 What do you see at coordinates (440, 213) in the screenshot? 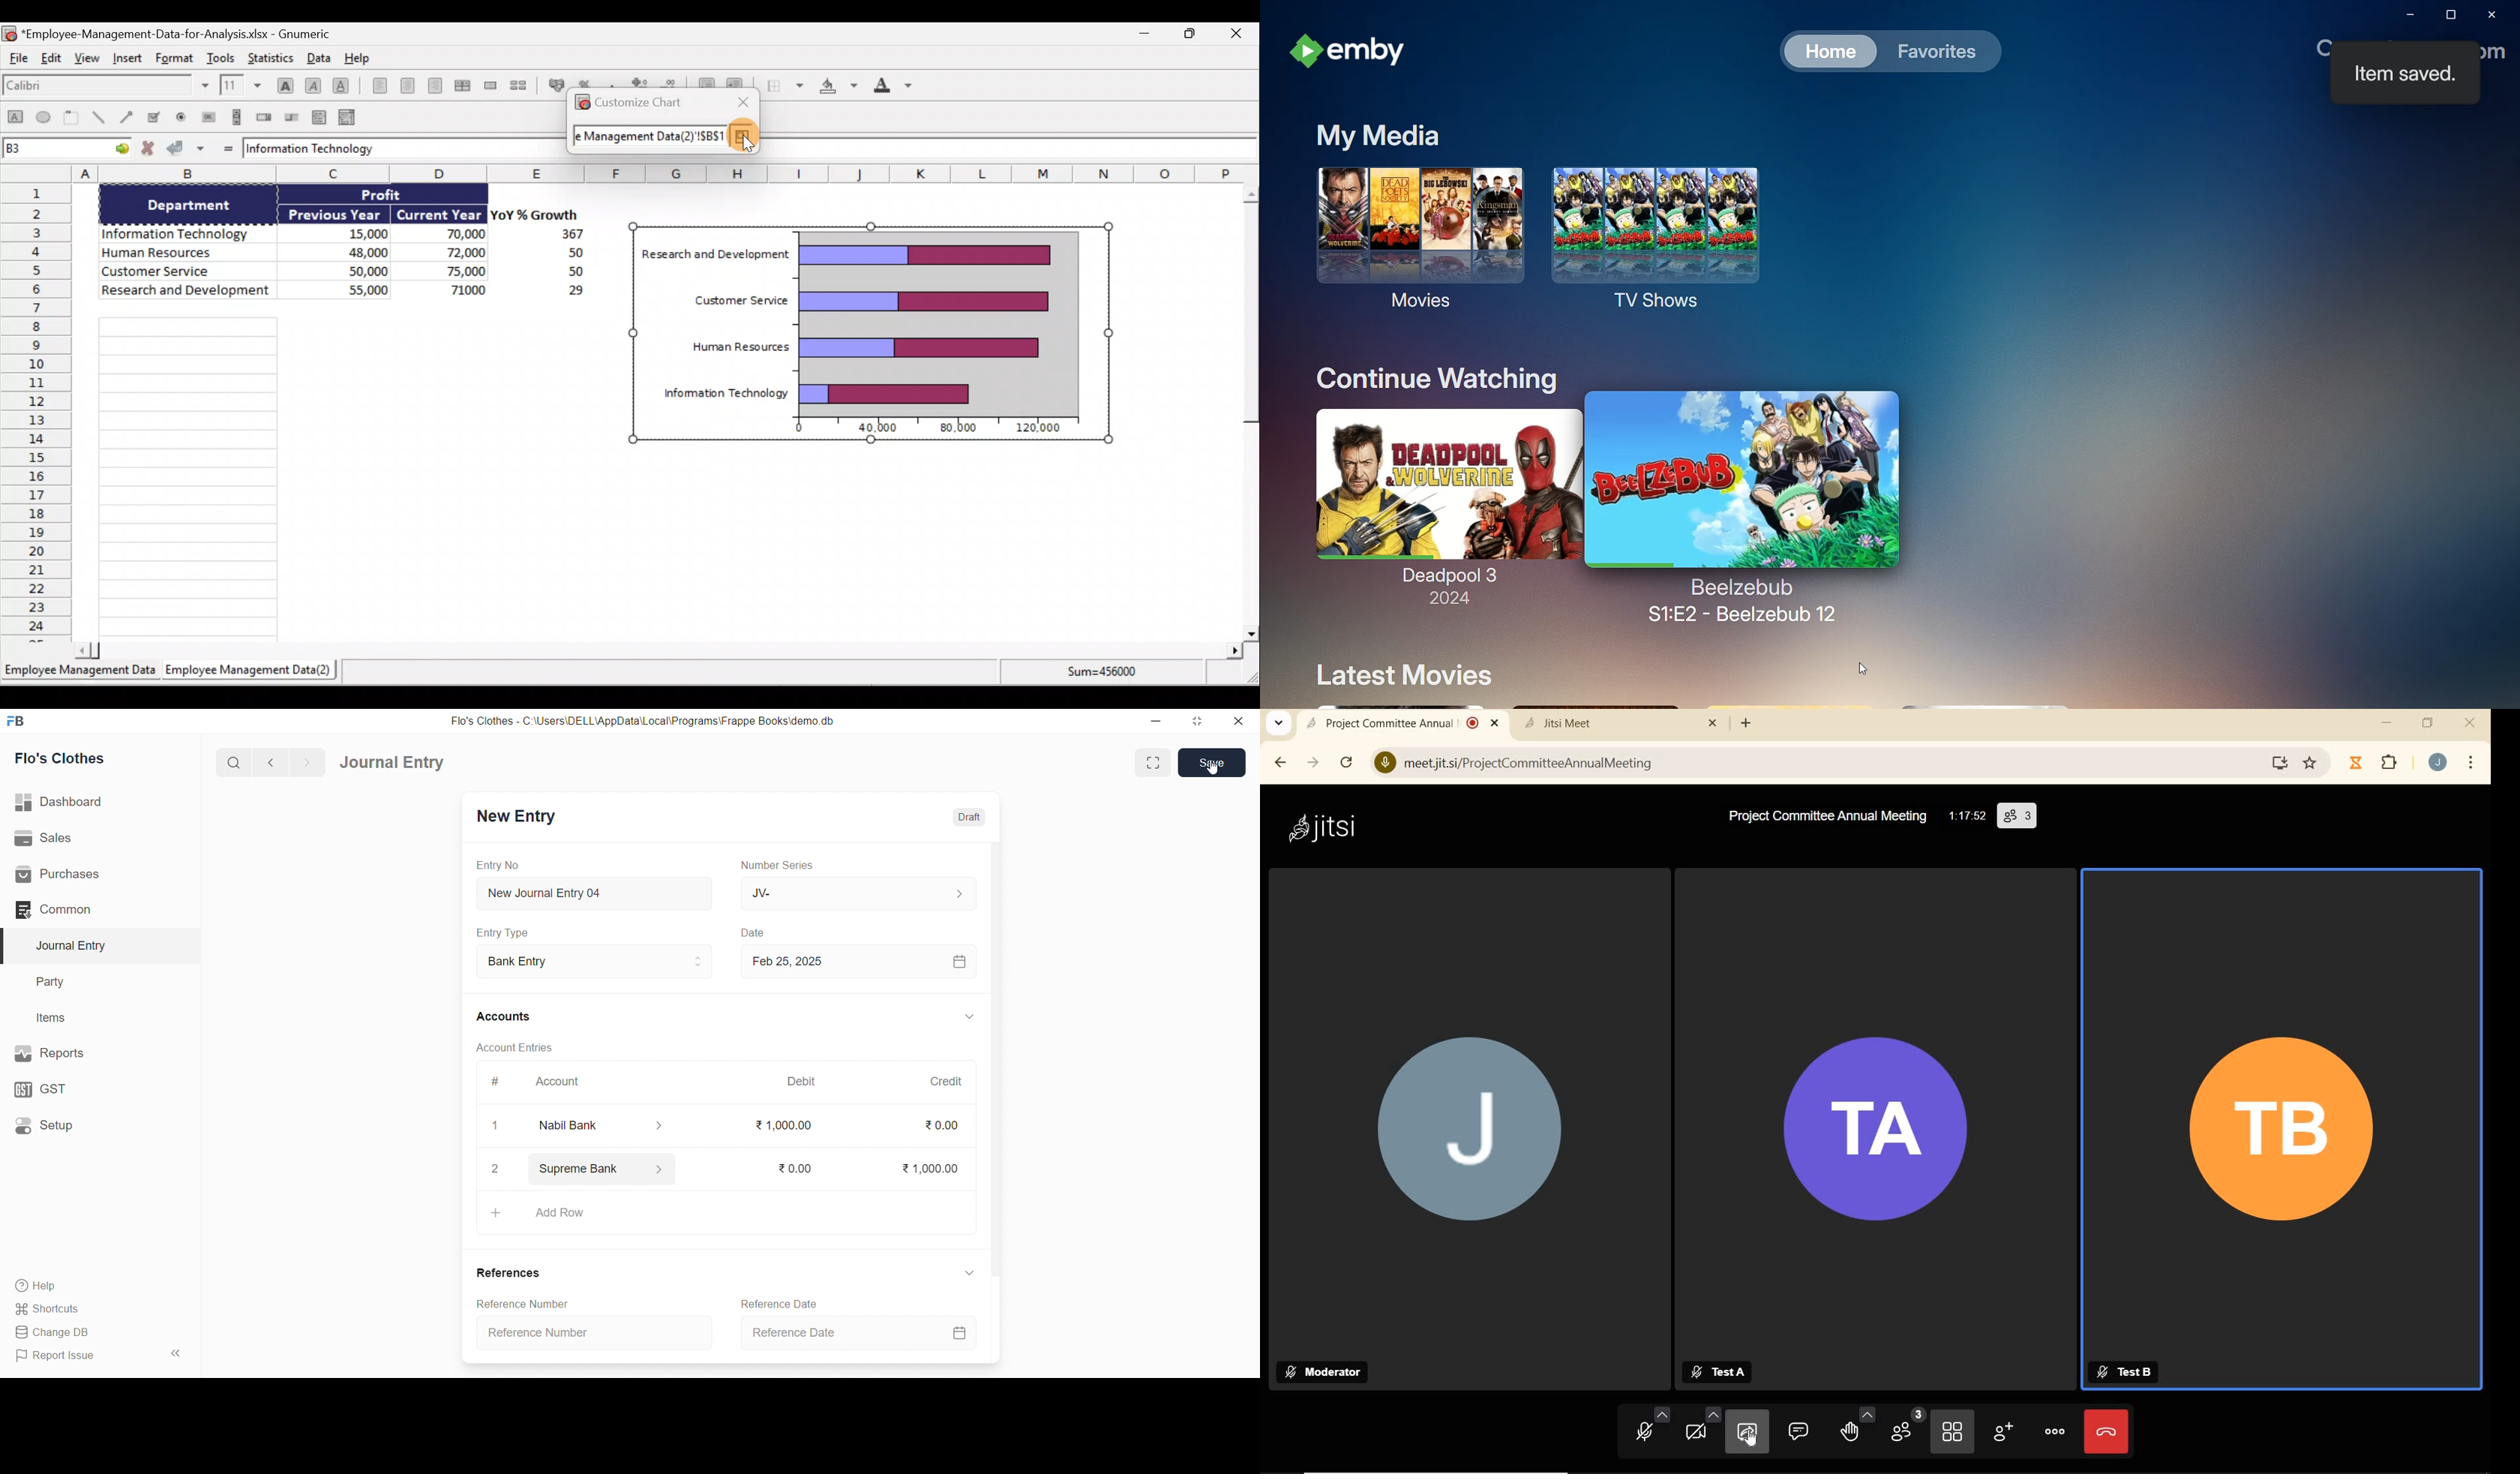
I see `Current Year` at bounding box center [440, 213].